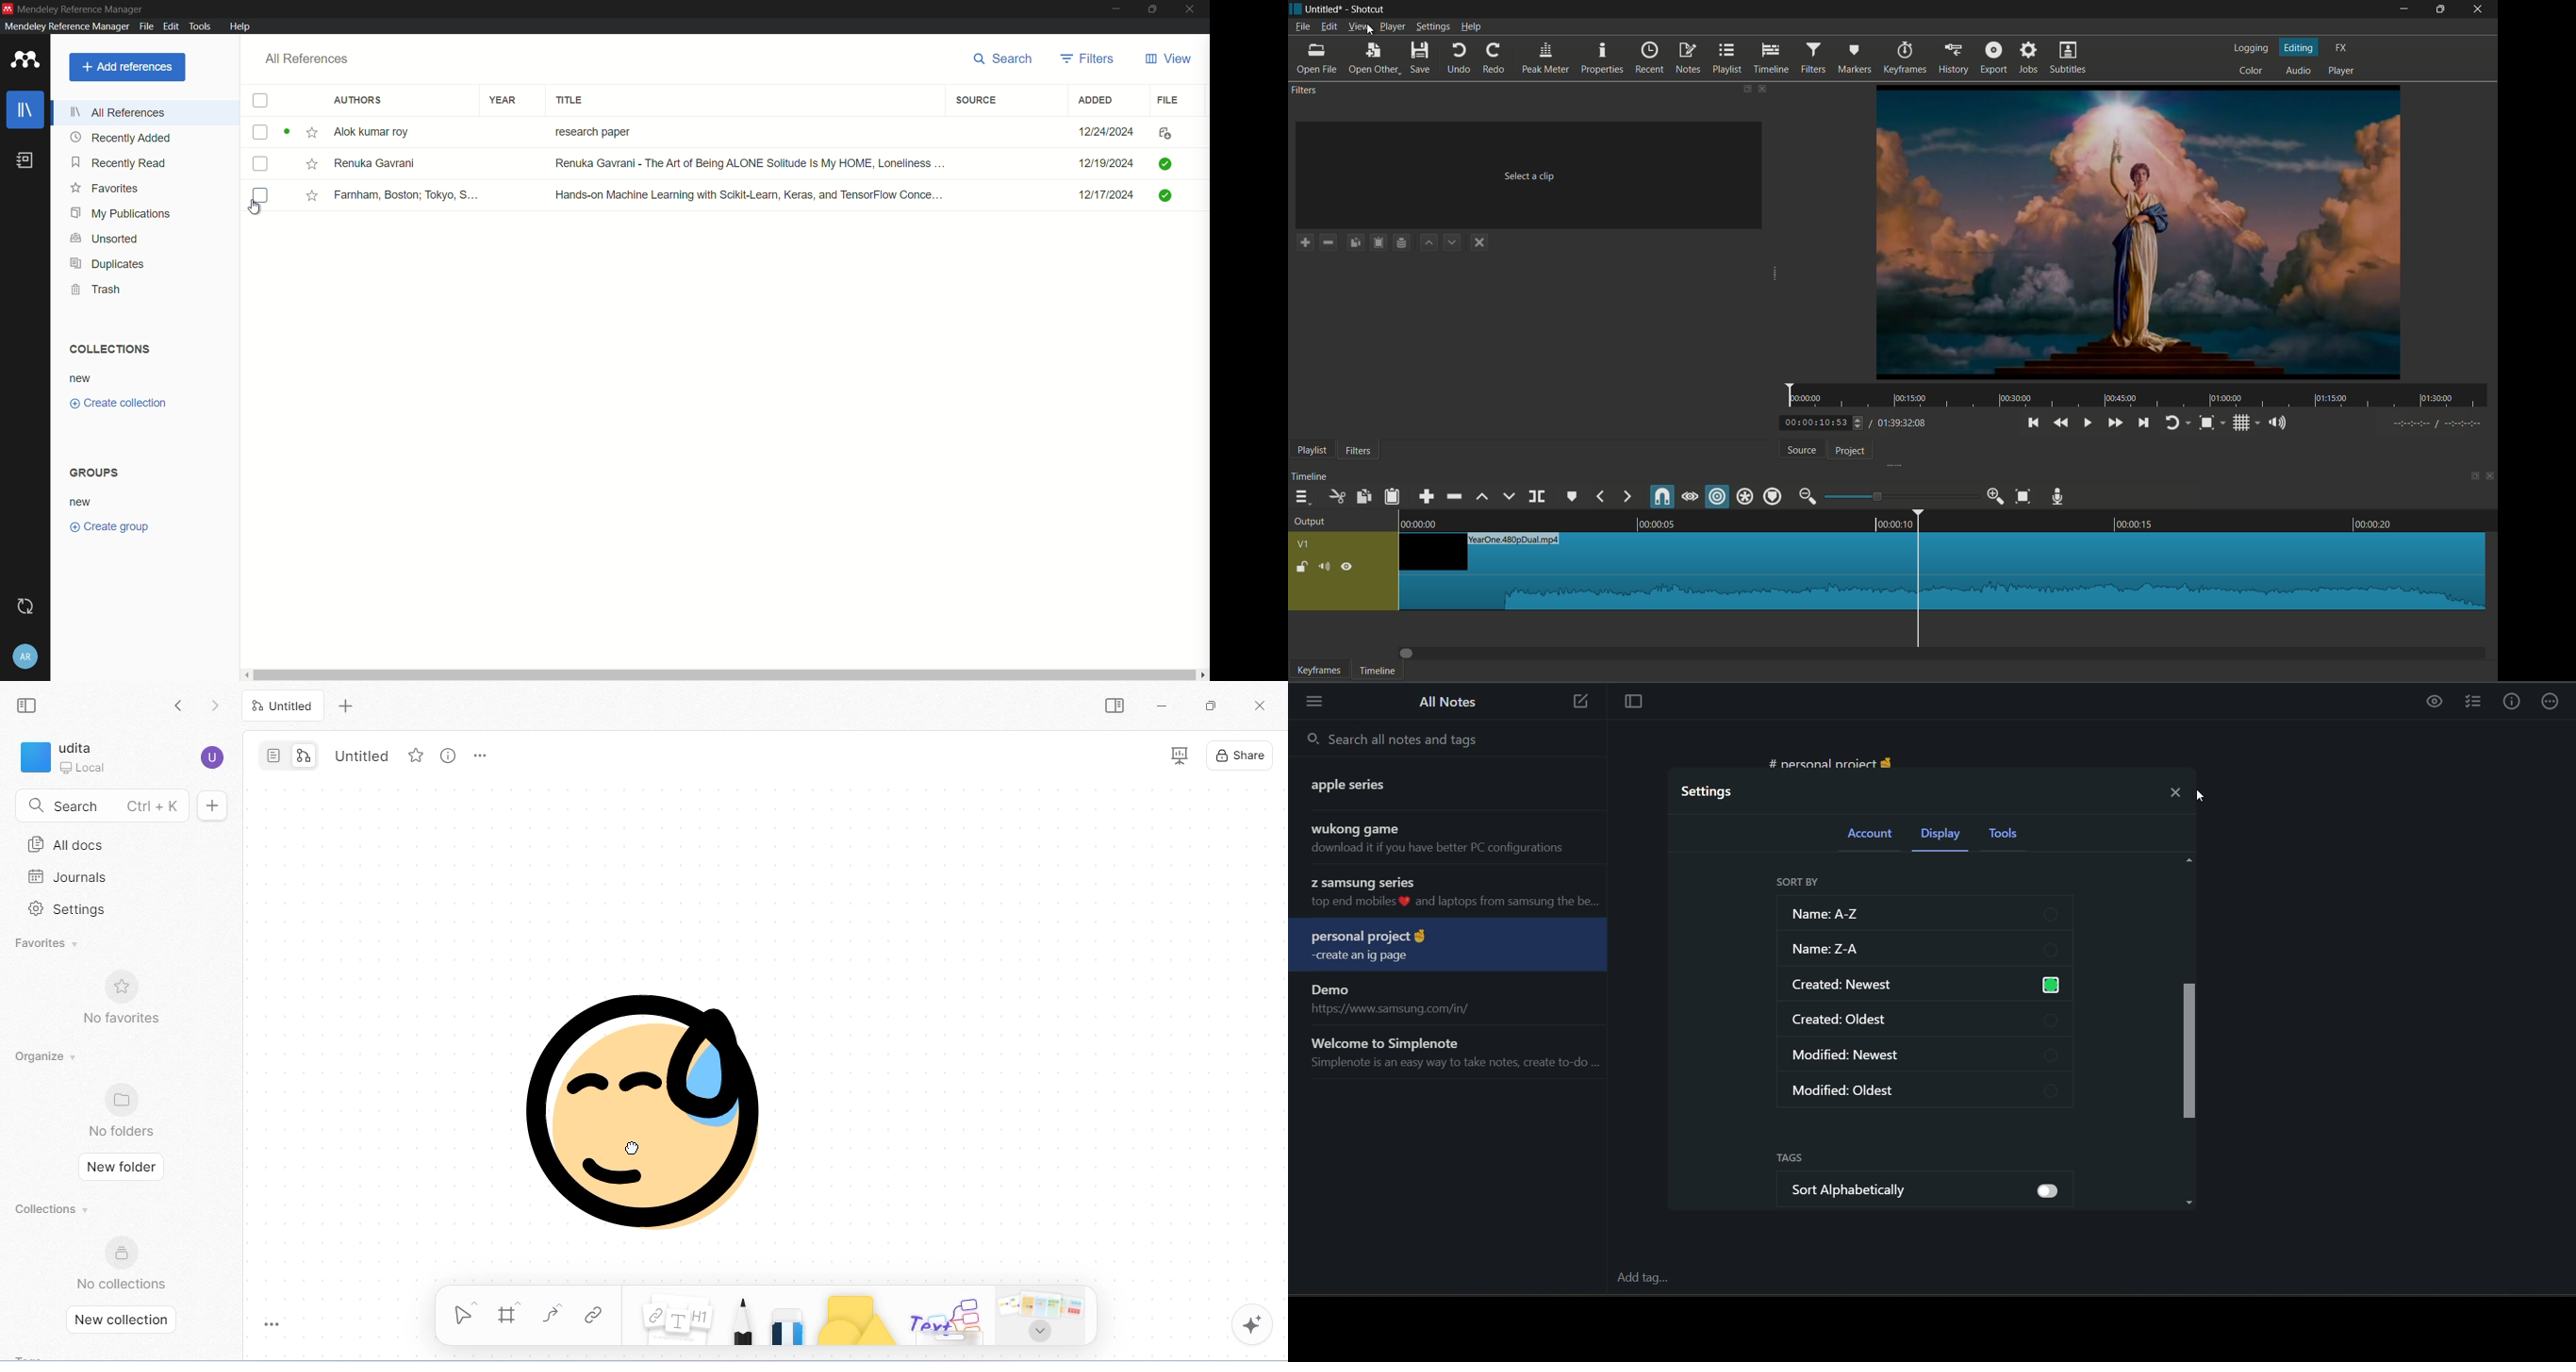 Image resolution: width=2576 pixels, height=1372 pixels. Describe the element at coordinates (2407, 9) in the screenshot. I see `minimize` at that location.